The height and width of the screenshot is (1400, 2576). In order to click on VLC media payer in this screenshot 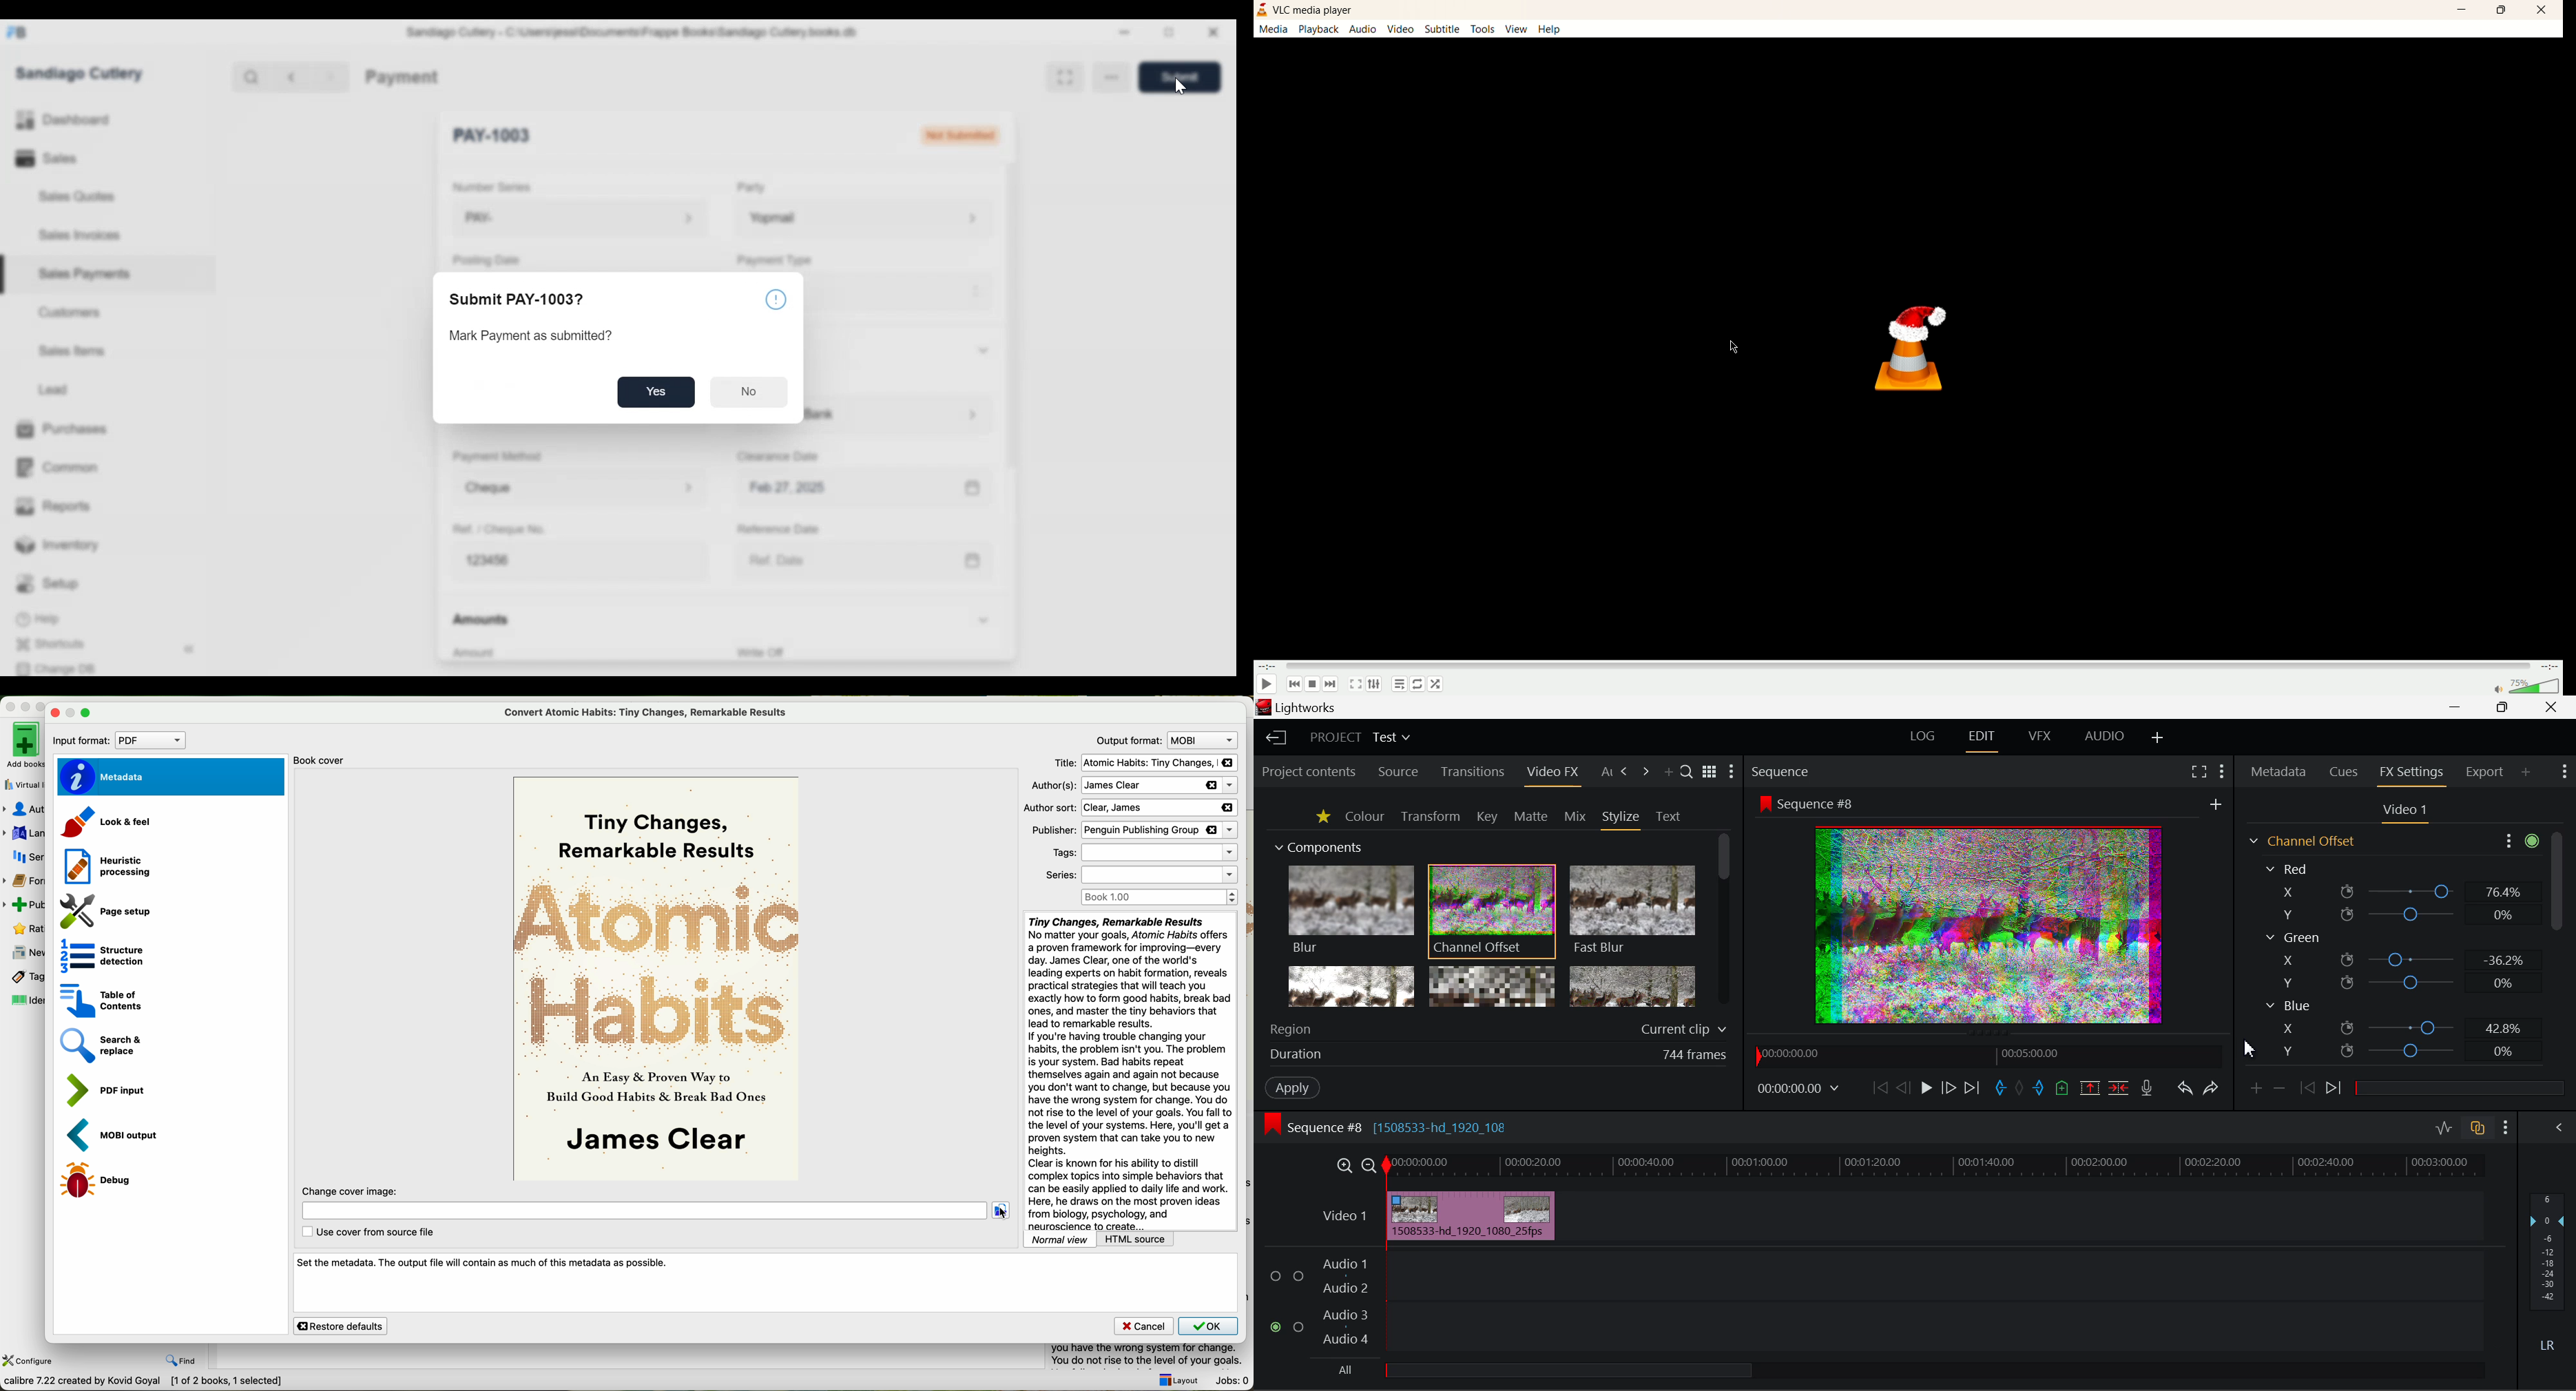, I will do `click(1314, 9)`.